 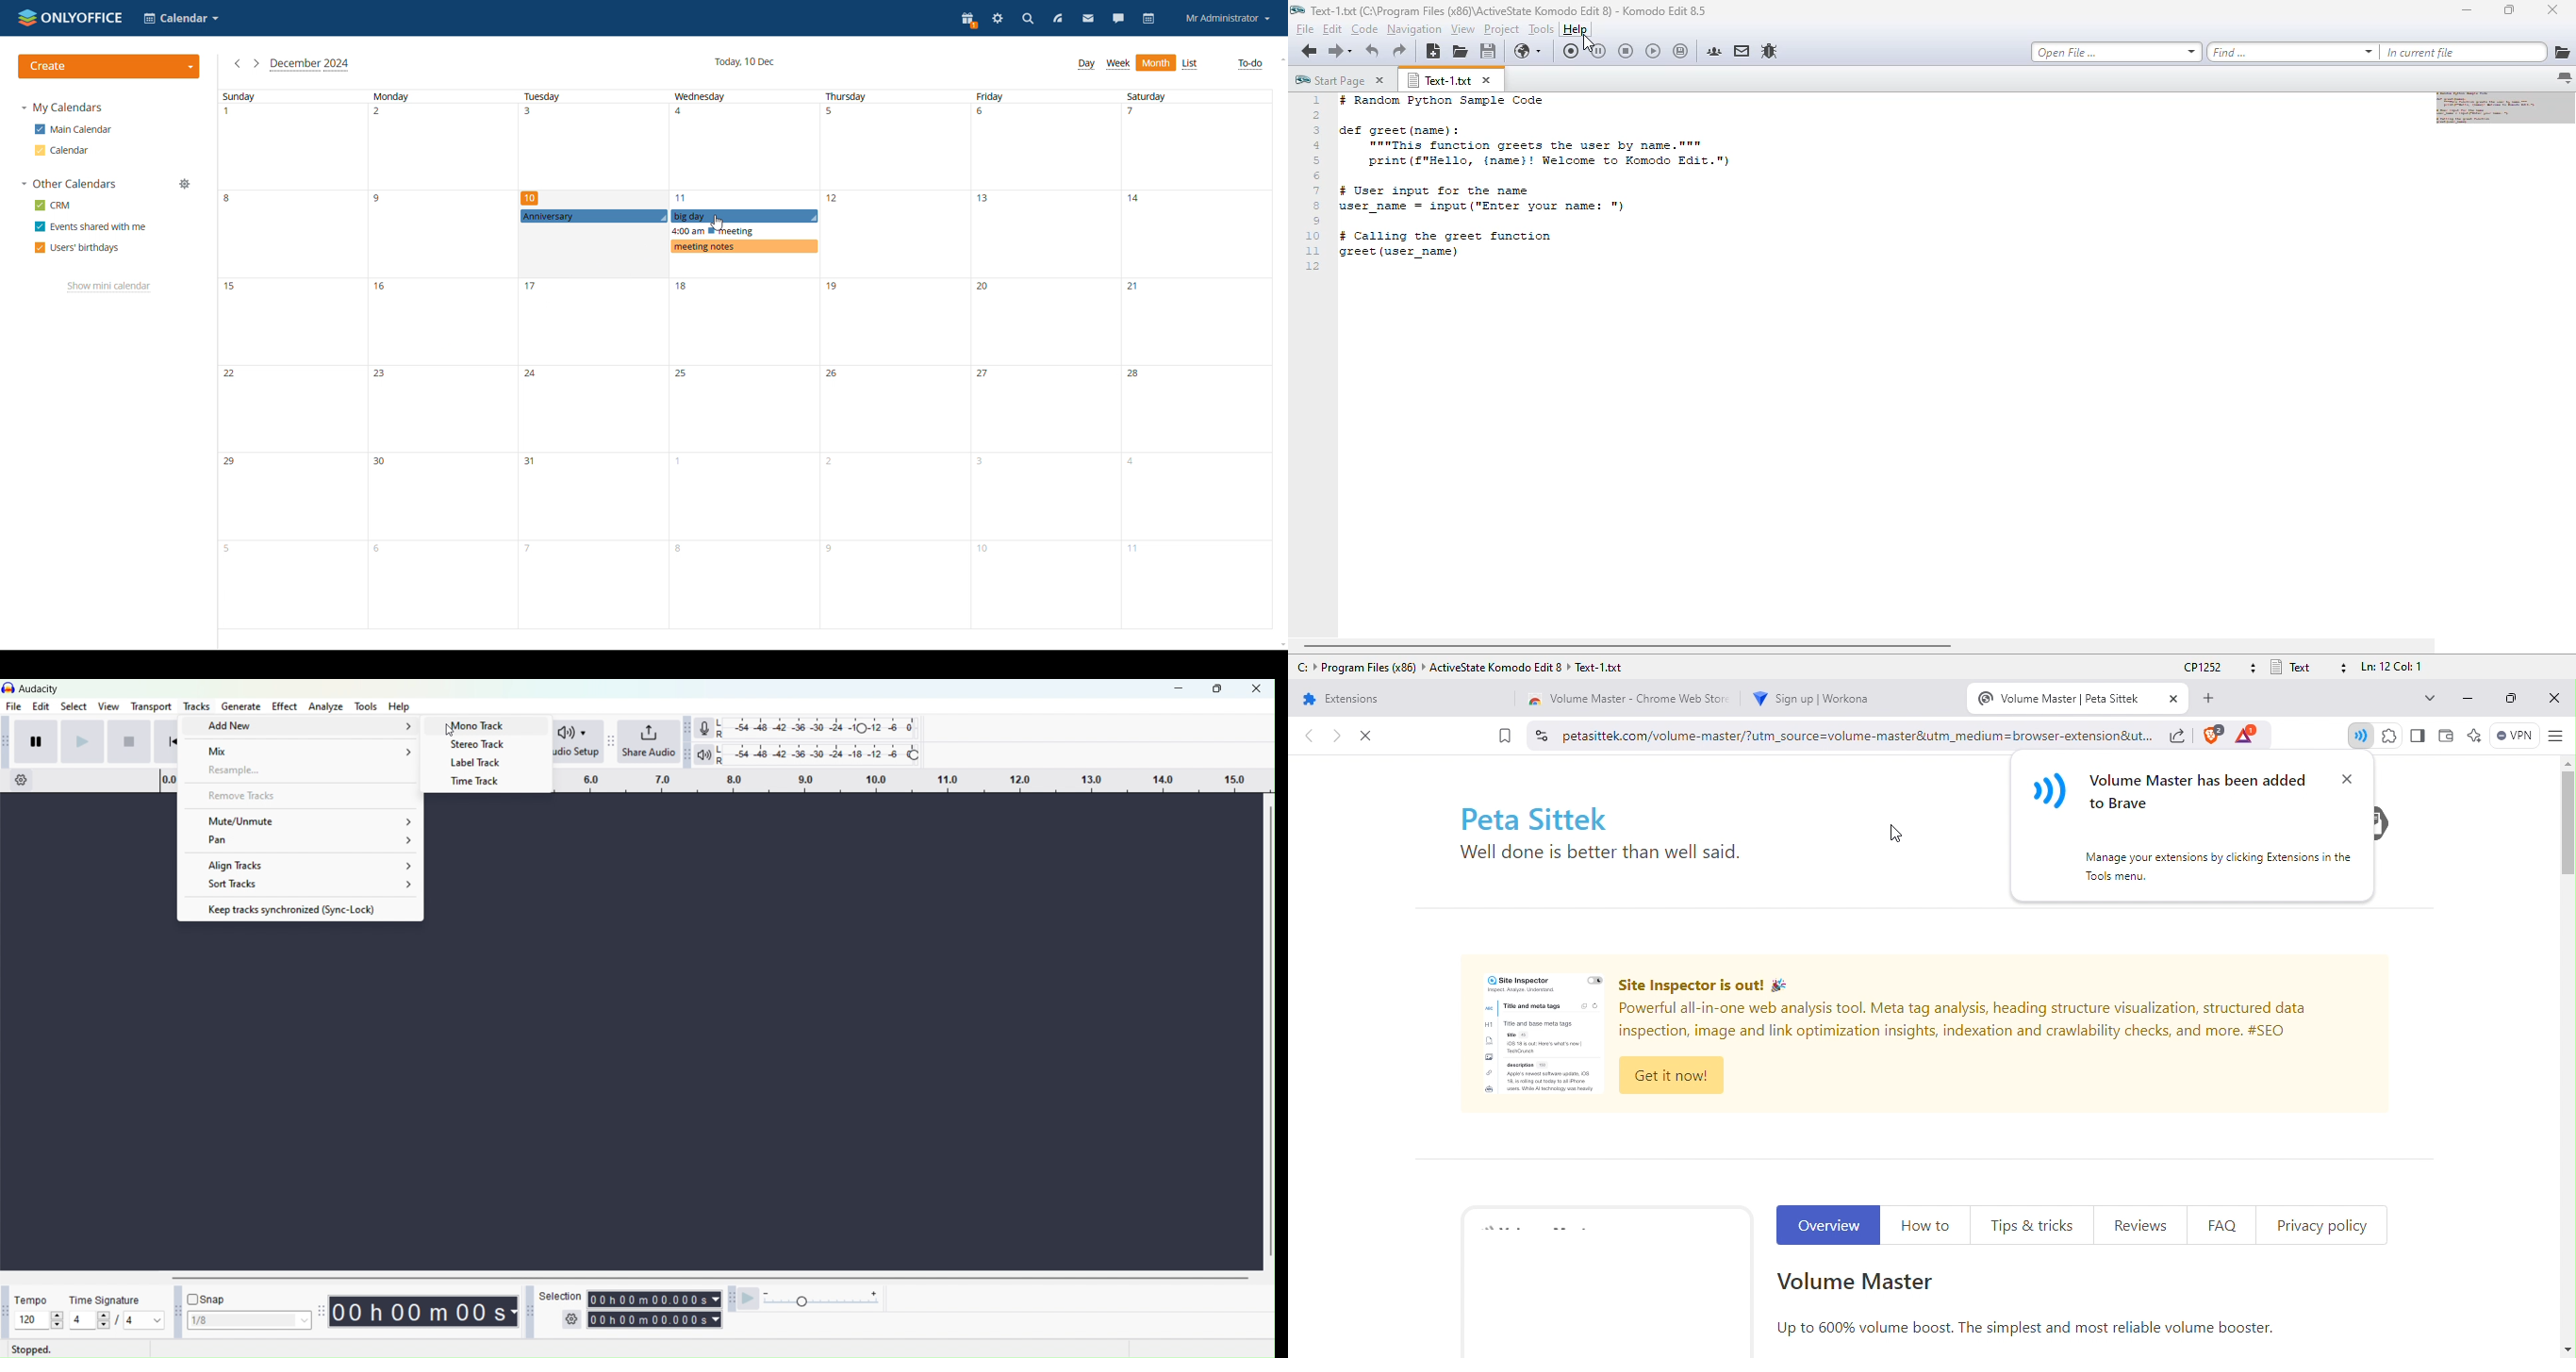 I want to click on Help, so click(x=399, y=706).